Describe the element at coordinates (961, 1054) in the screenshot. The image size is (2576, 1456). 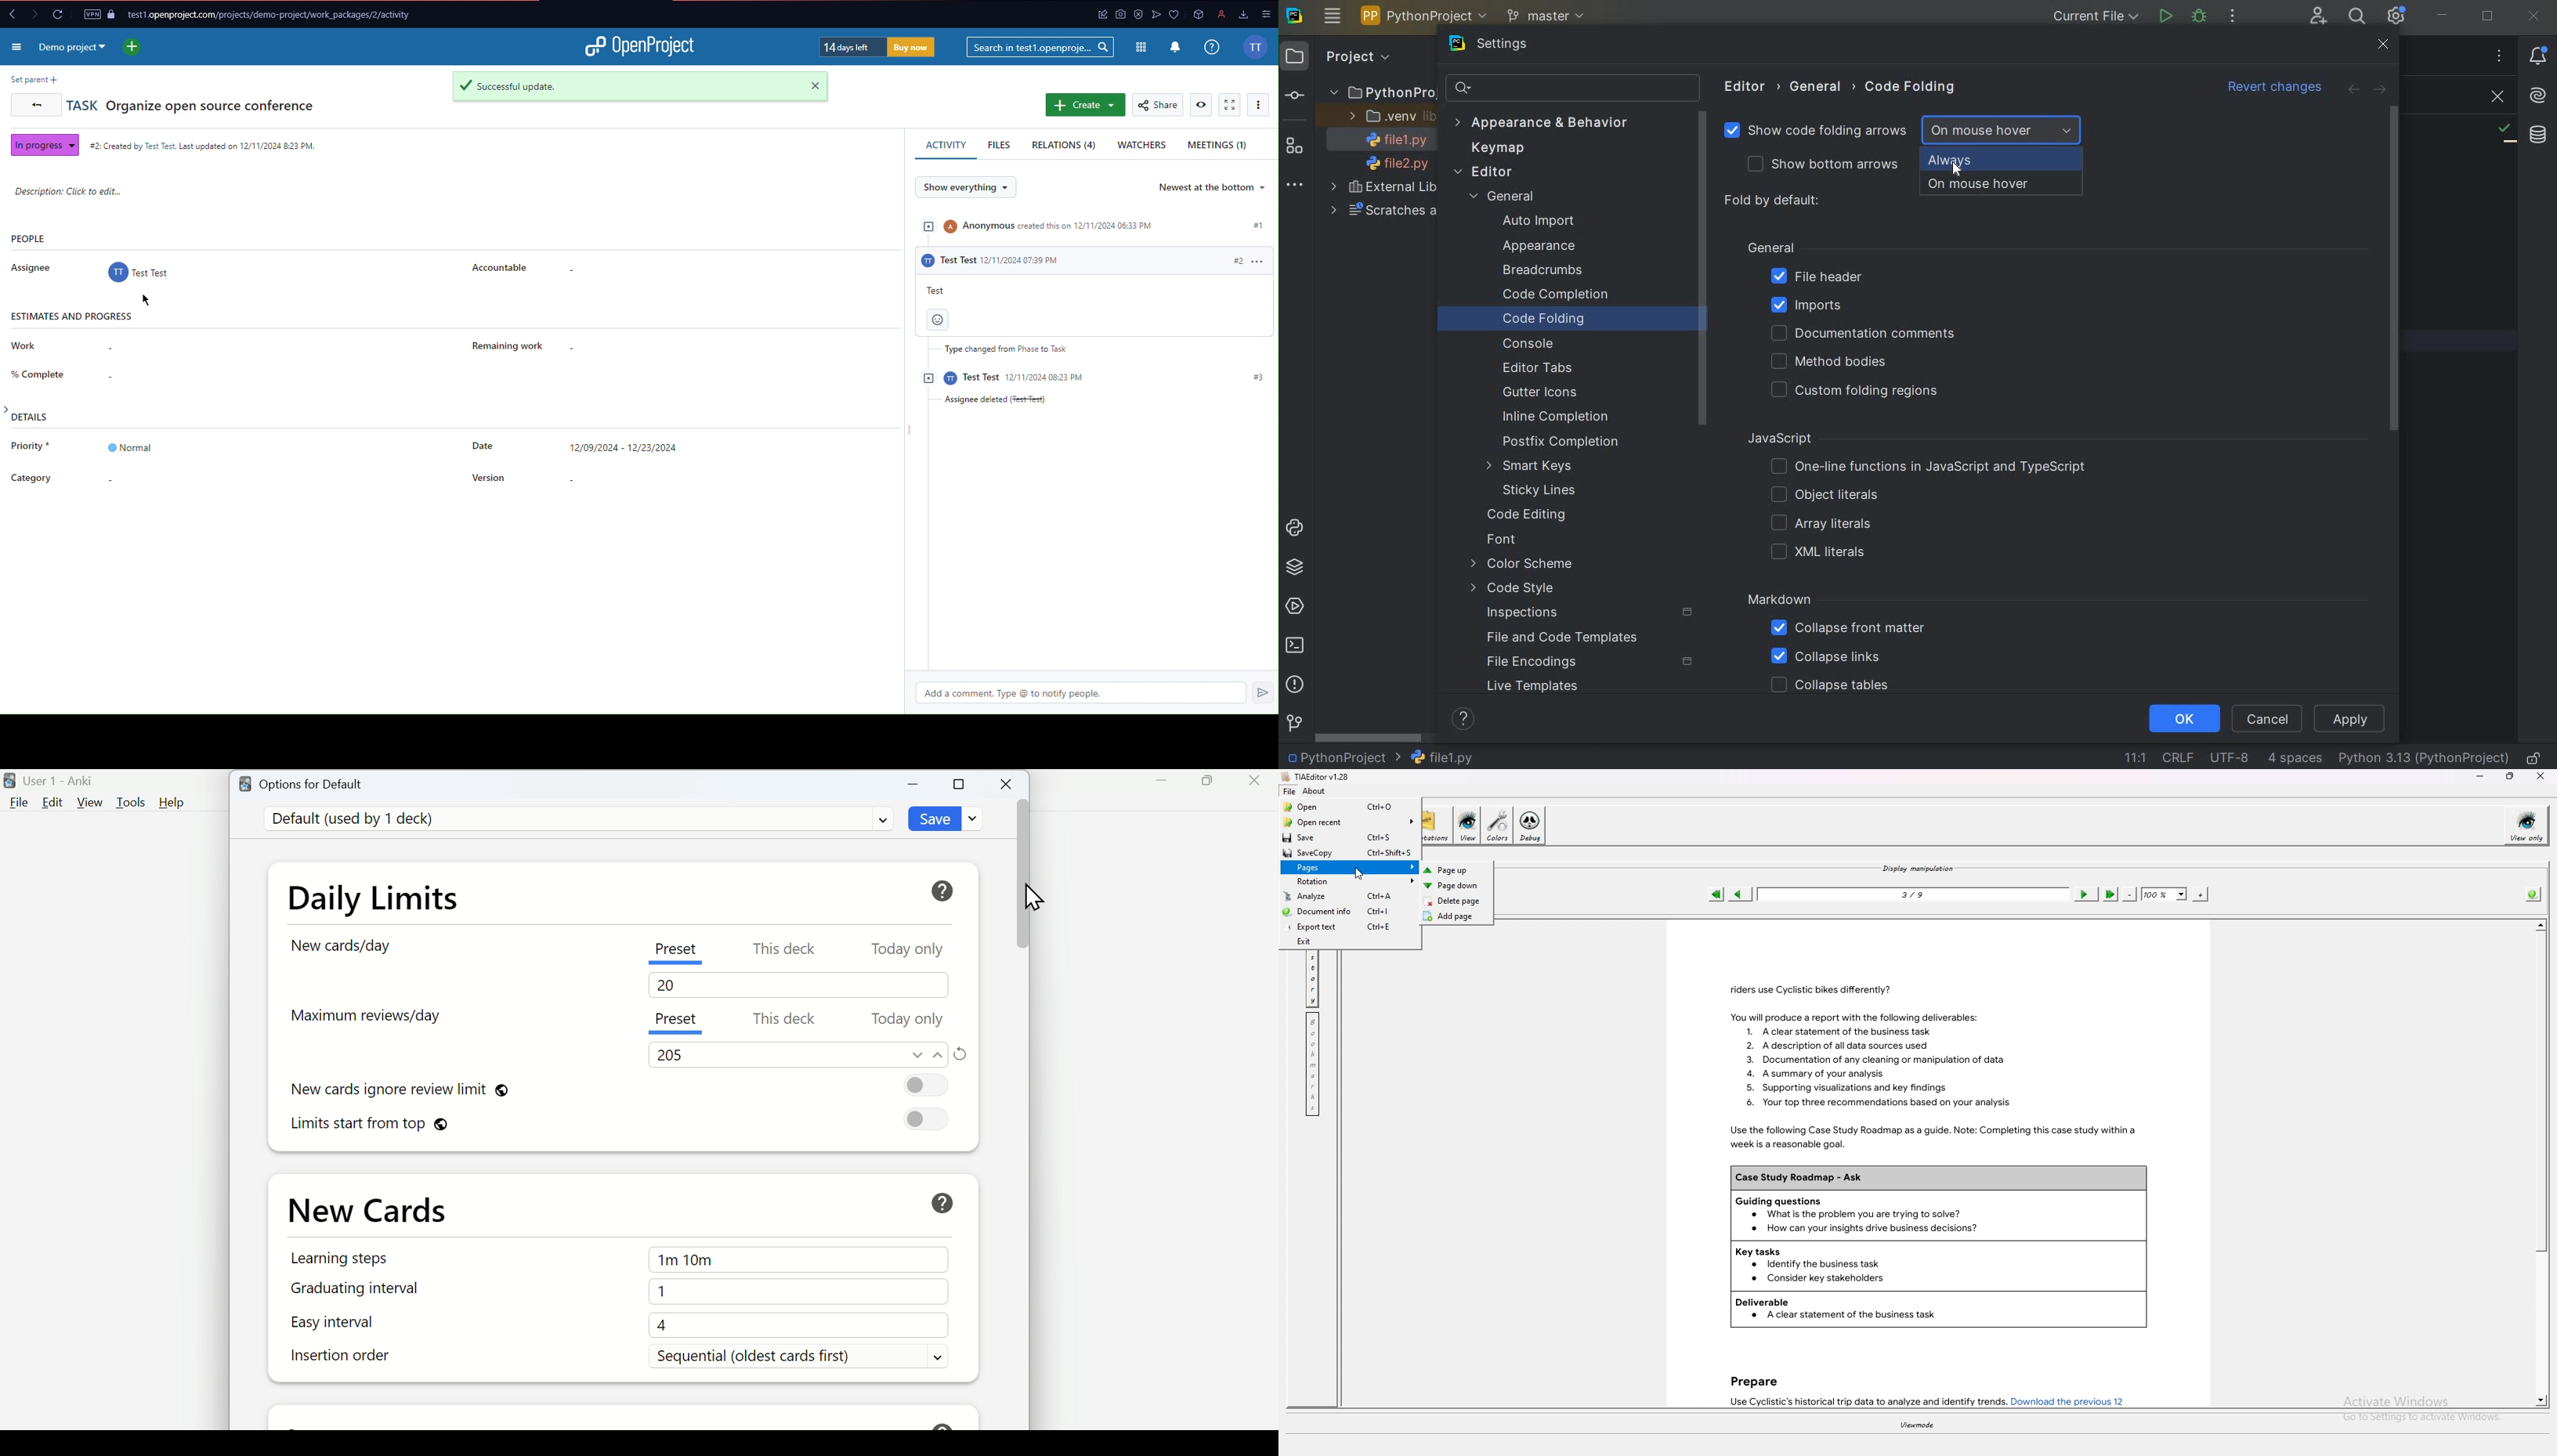
I see `Refresh` at that location.